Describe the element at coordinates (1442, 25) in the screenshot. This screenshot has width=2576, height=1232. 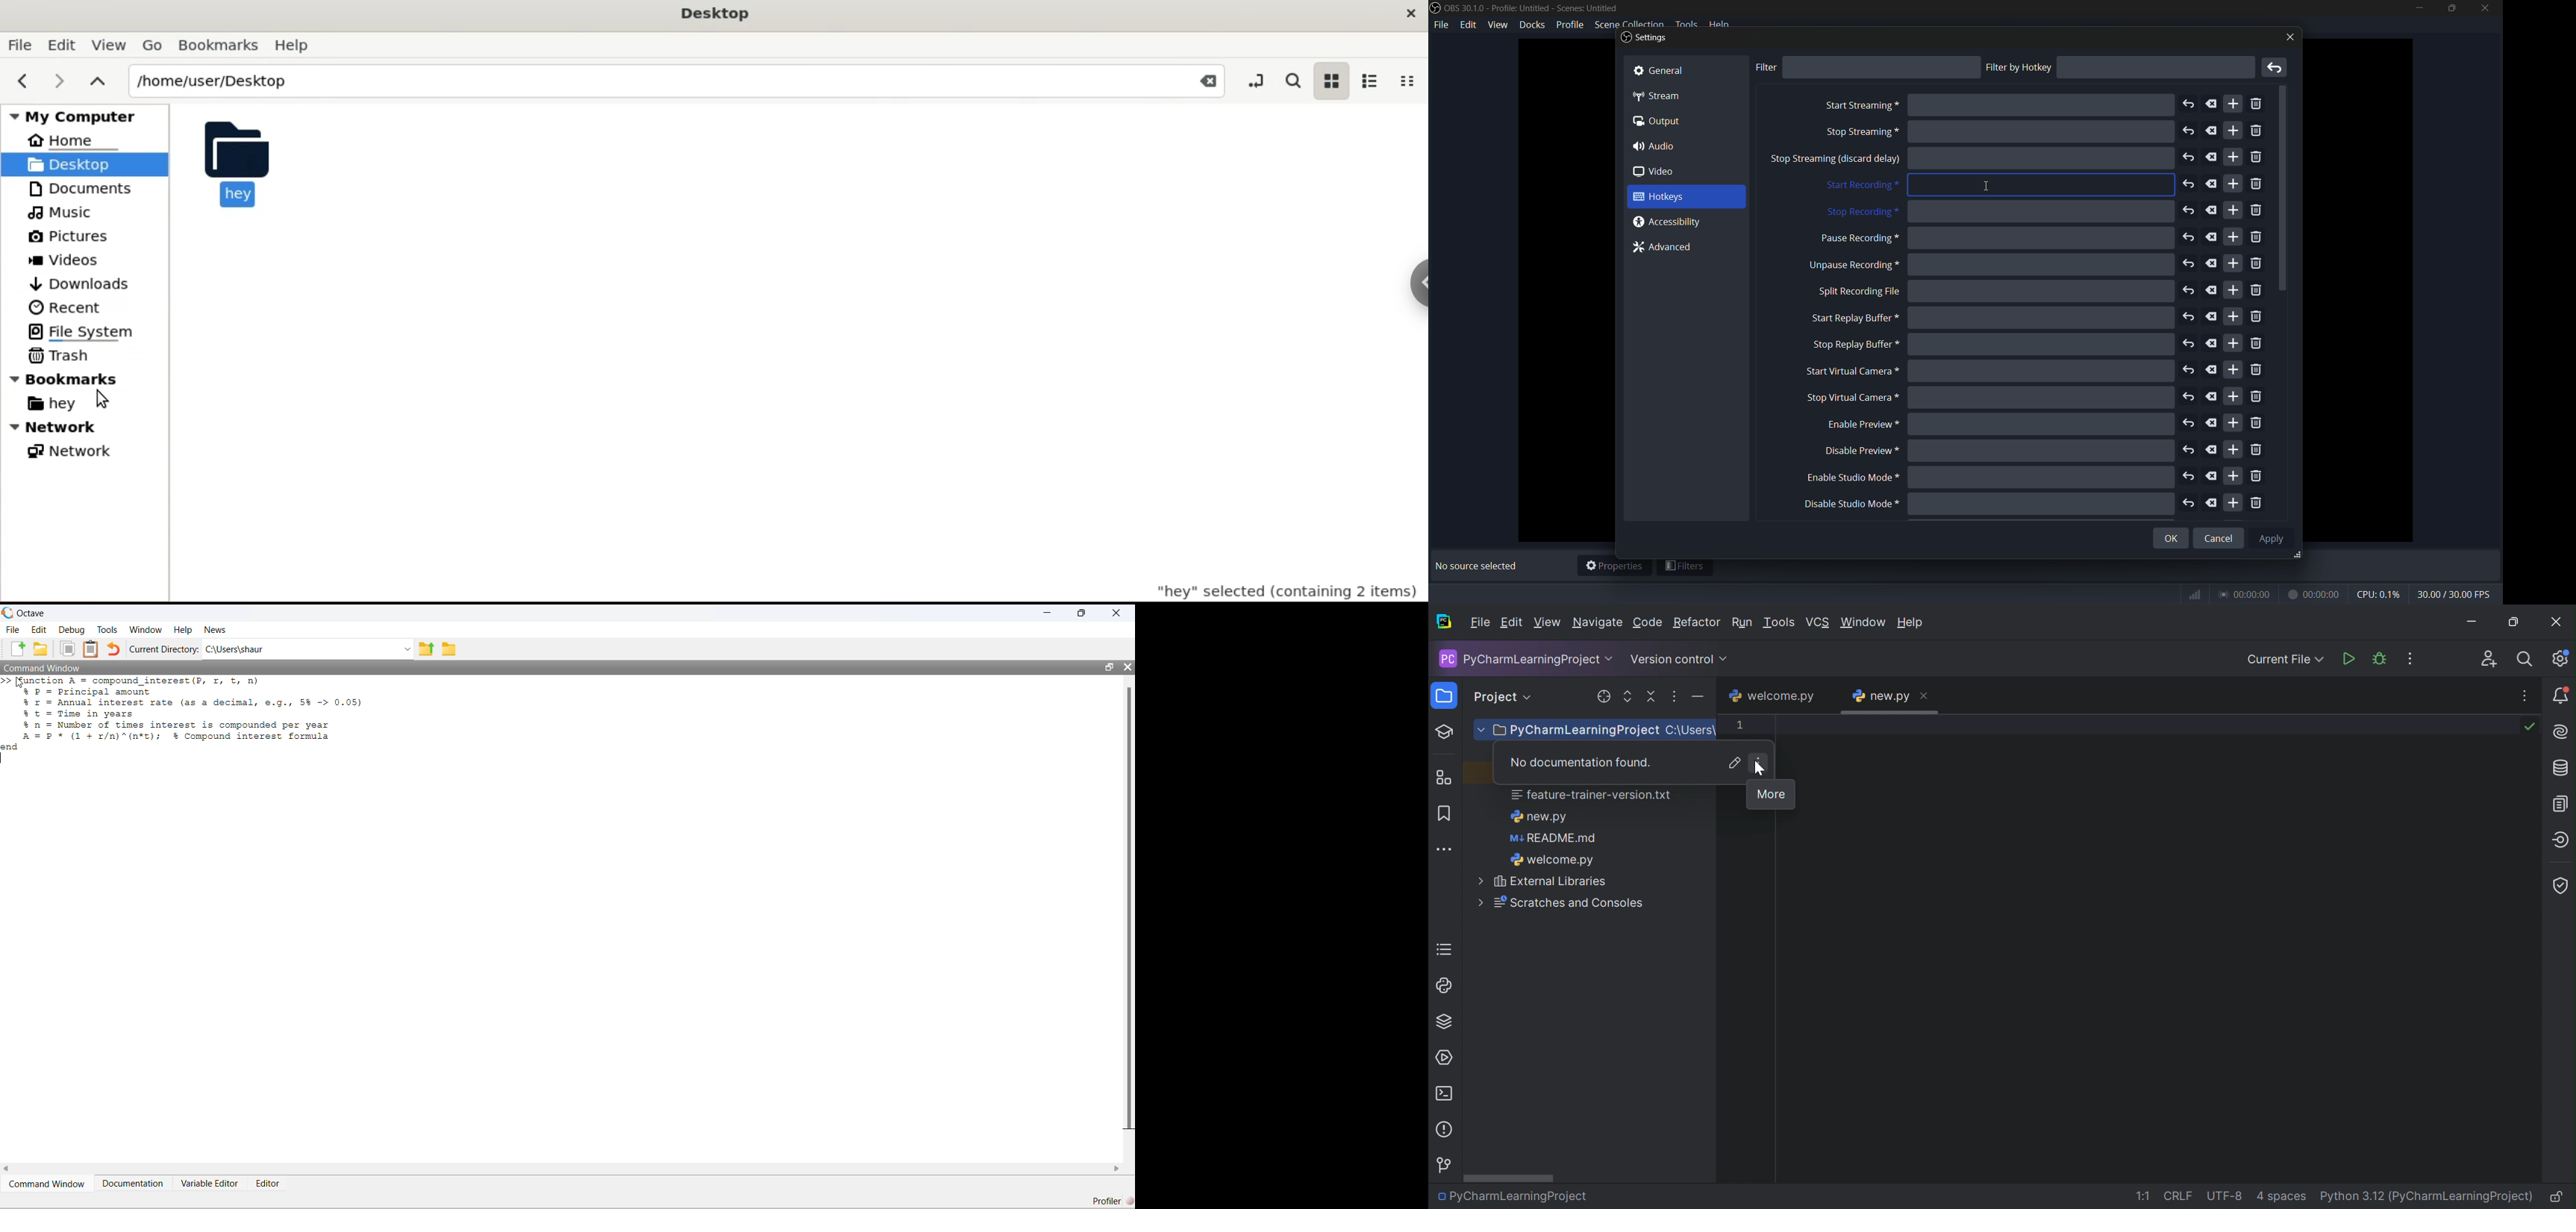
I see `file menu` at that location.